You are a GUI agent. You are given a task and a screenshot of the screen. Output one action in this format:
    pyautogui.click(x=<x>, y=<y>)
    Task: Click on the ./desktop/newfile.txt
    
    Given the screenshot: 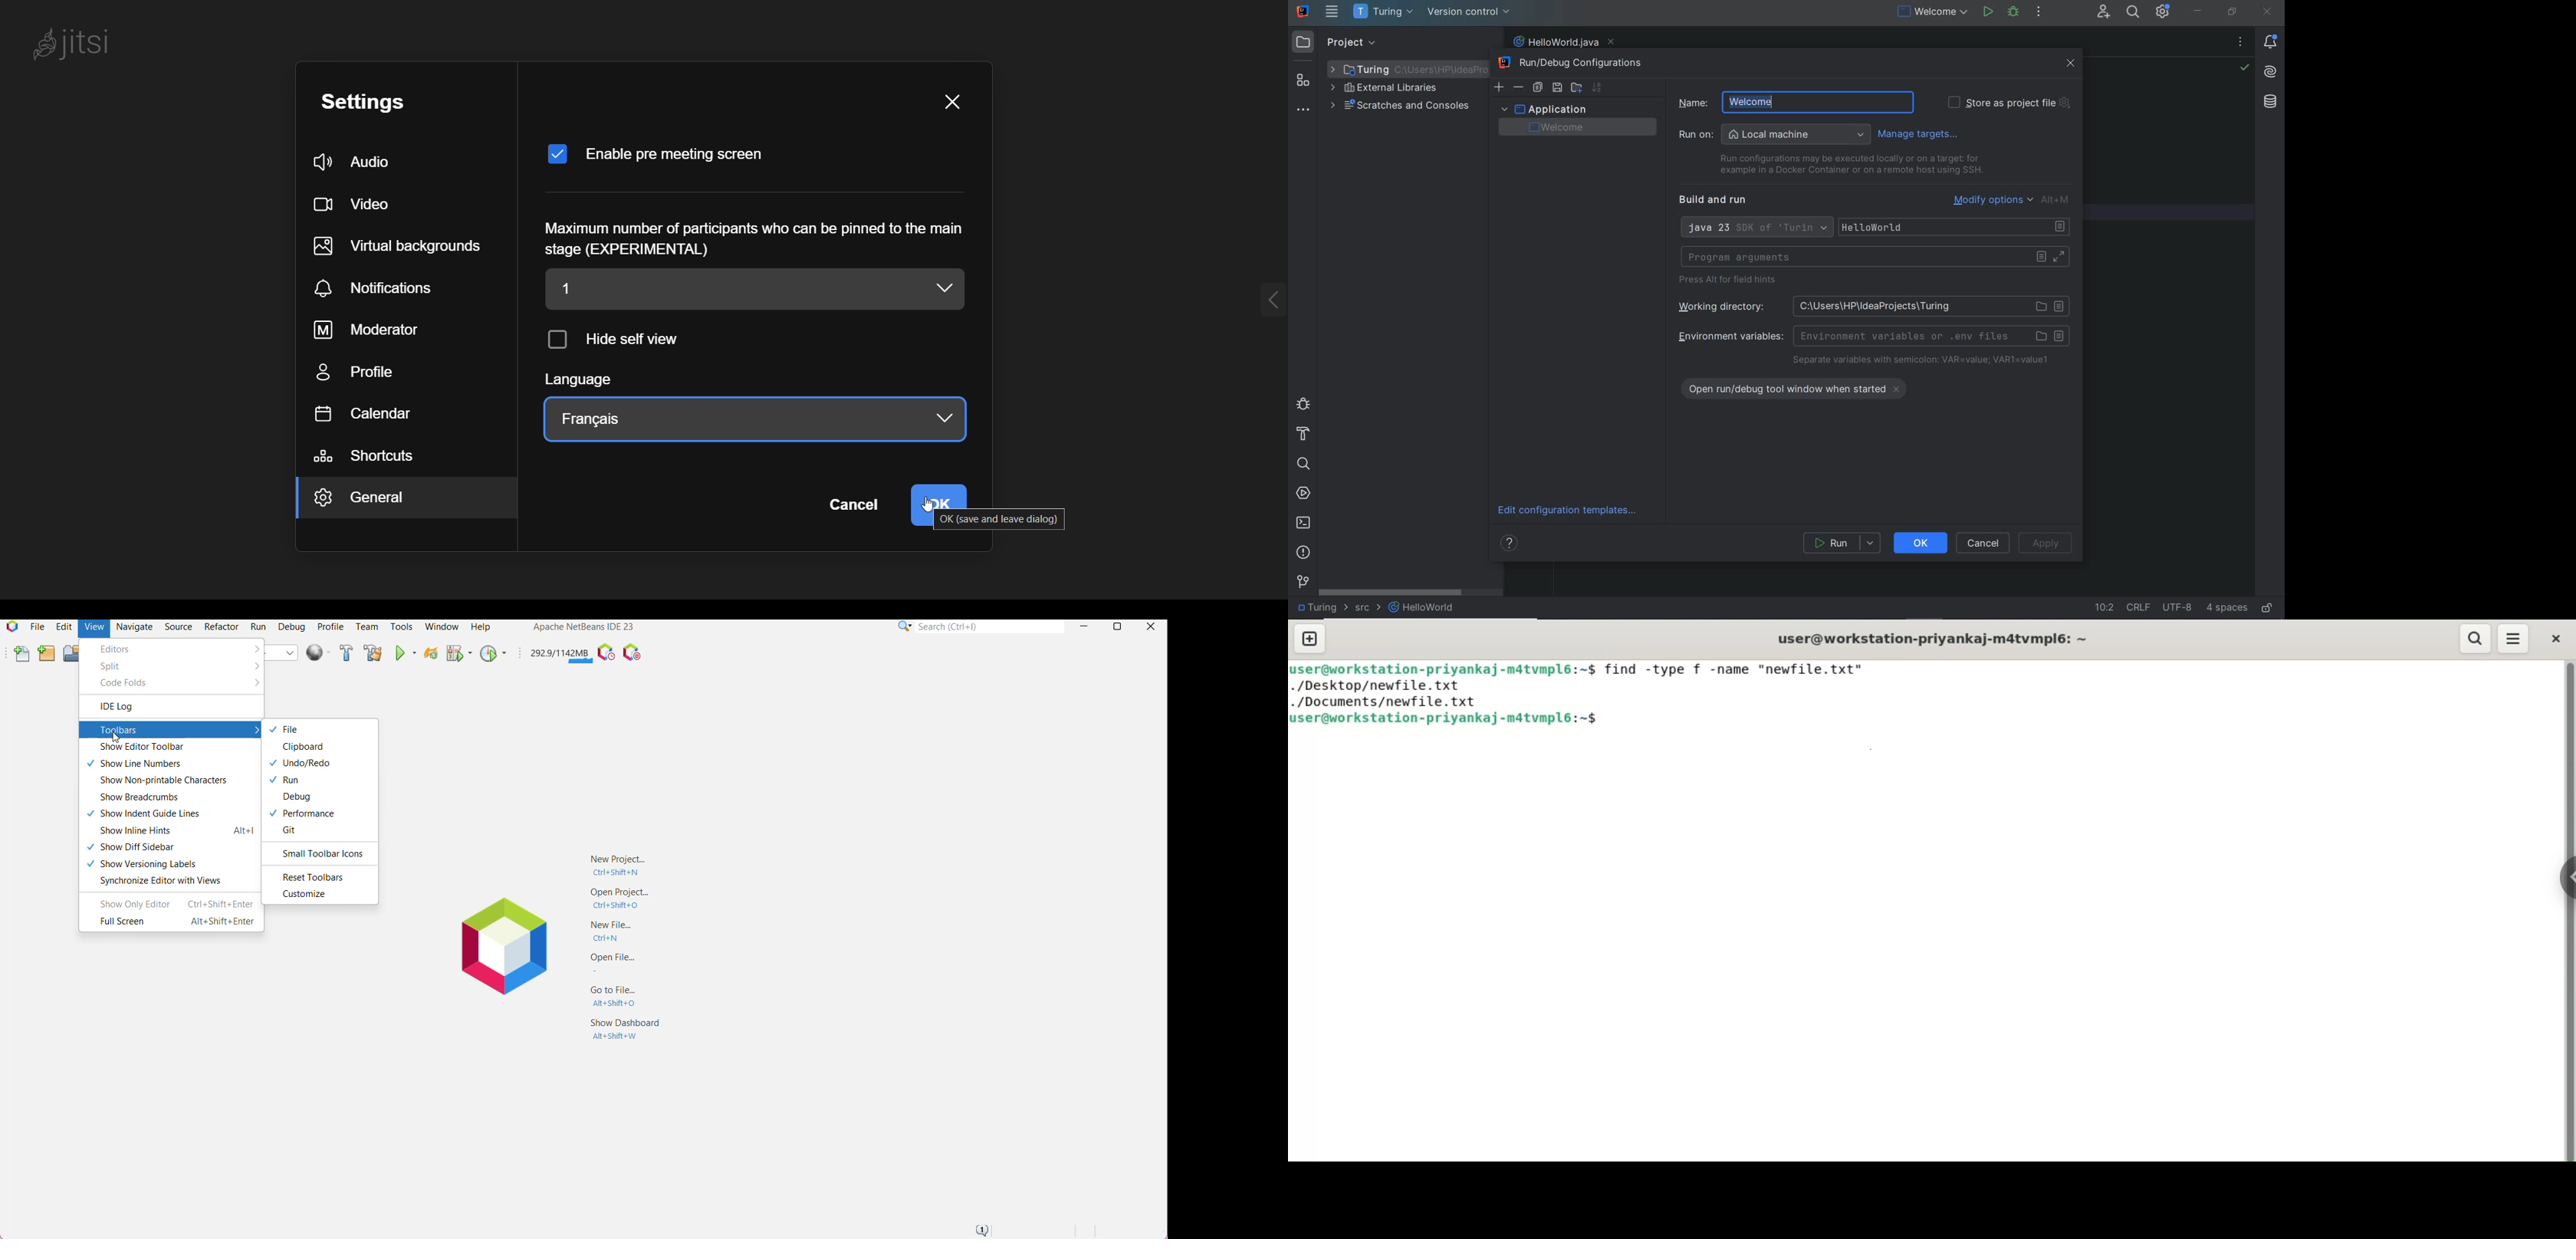 What is the action you would take?
    pyautogui.click(x=1385, y=687)
    